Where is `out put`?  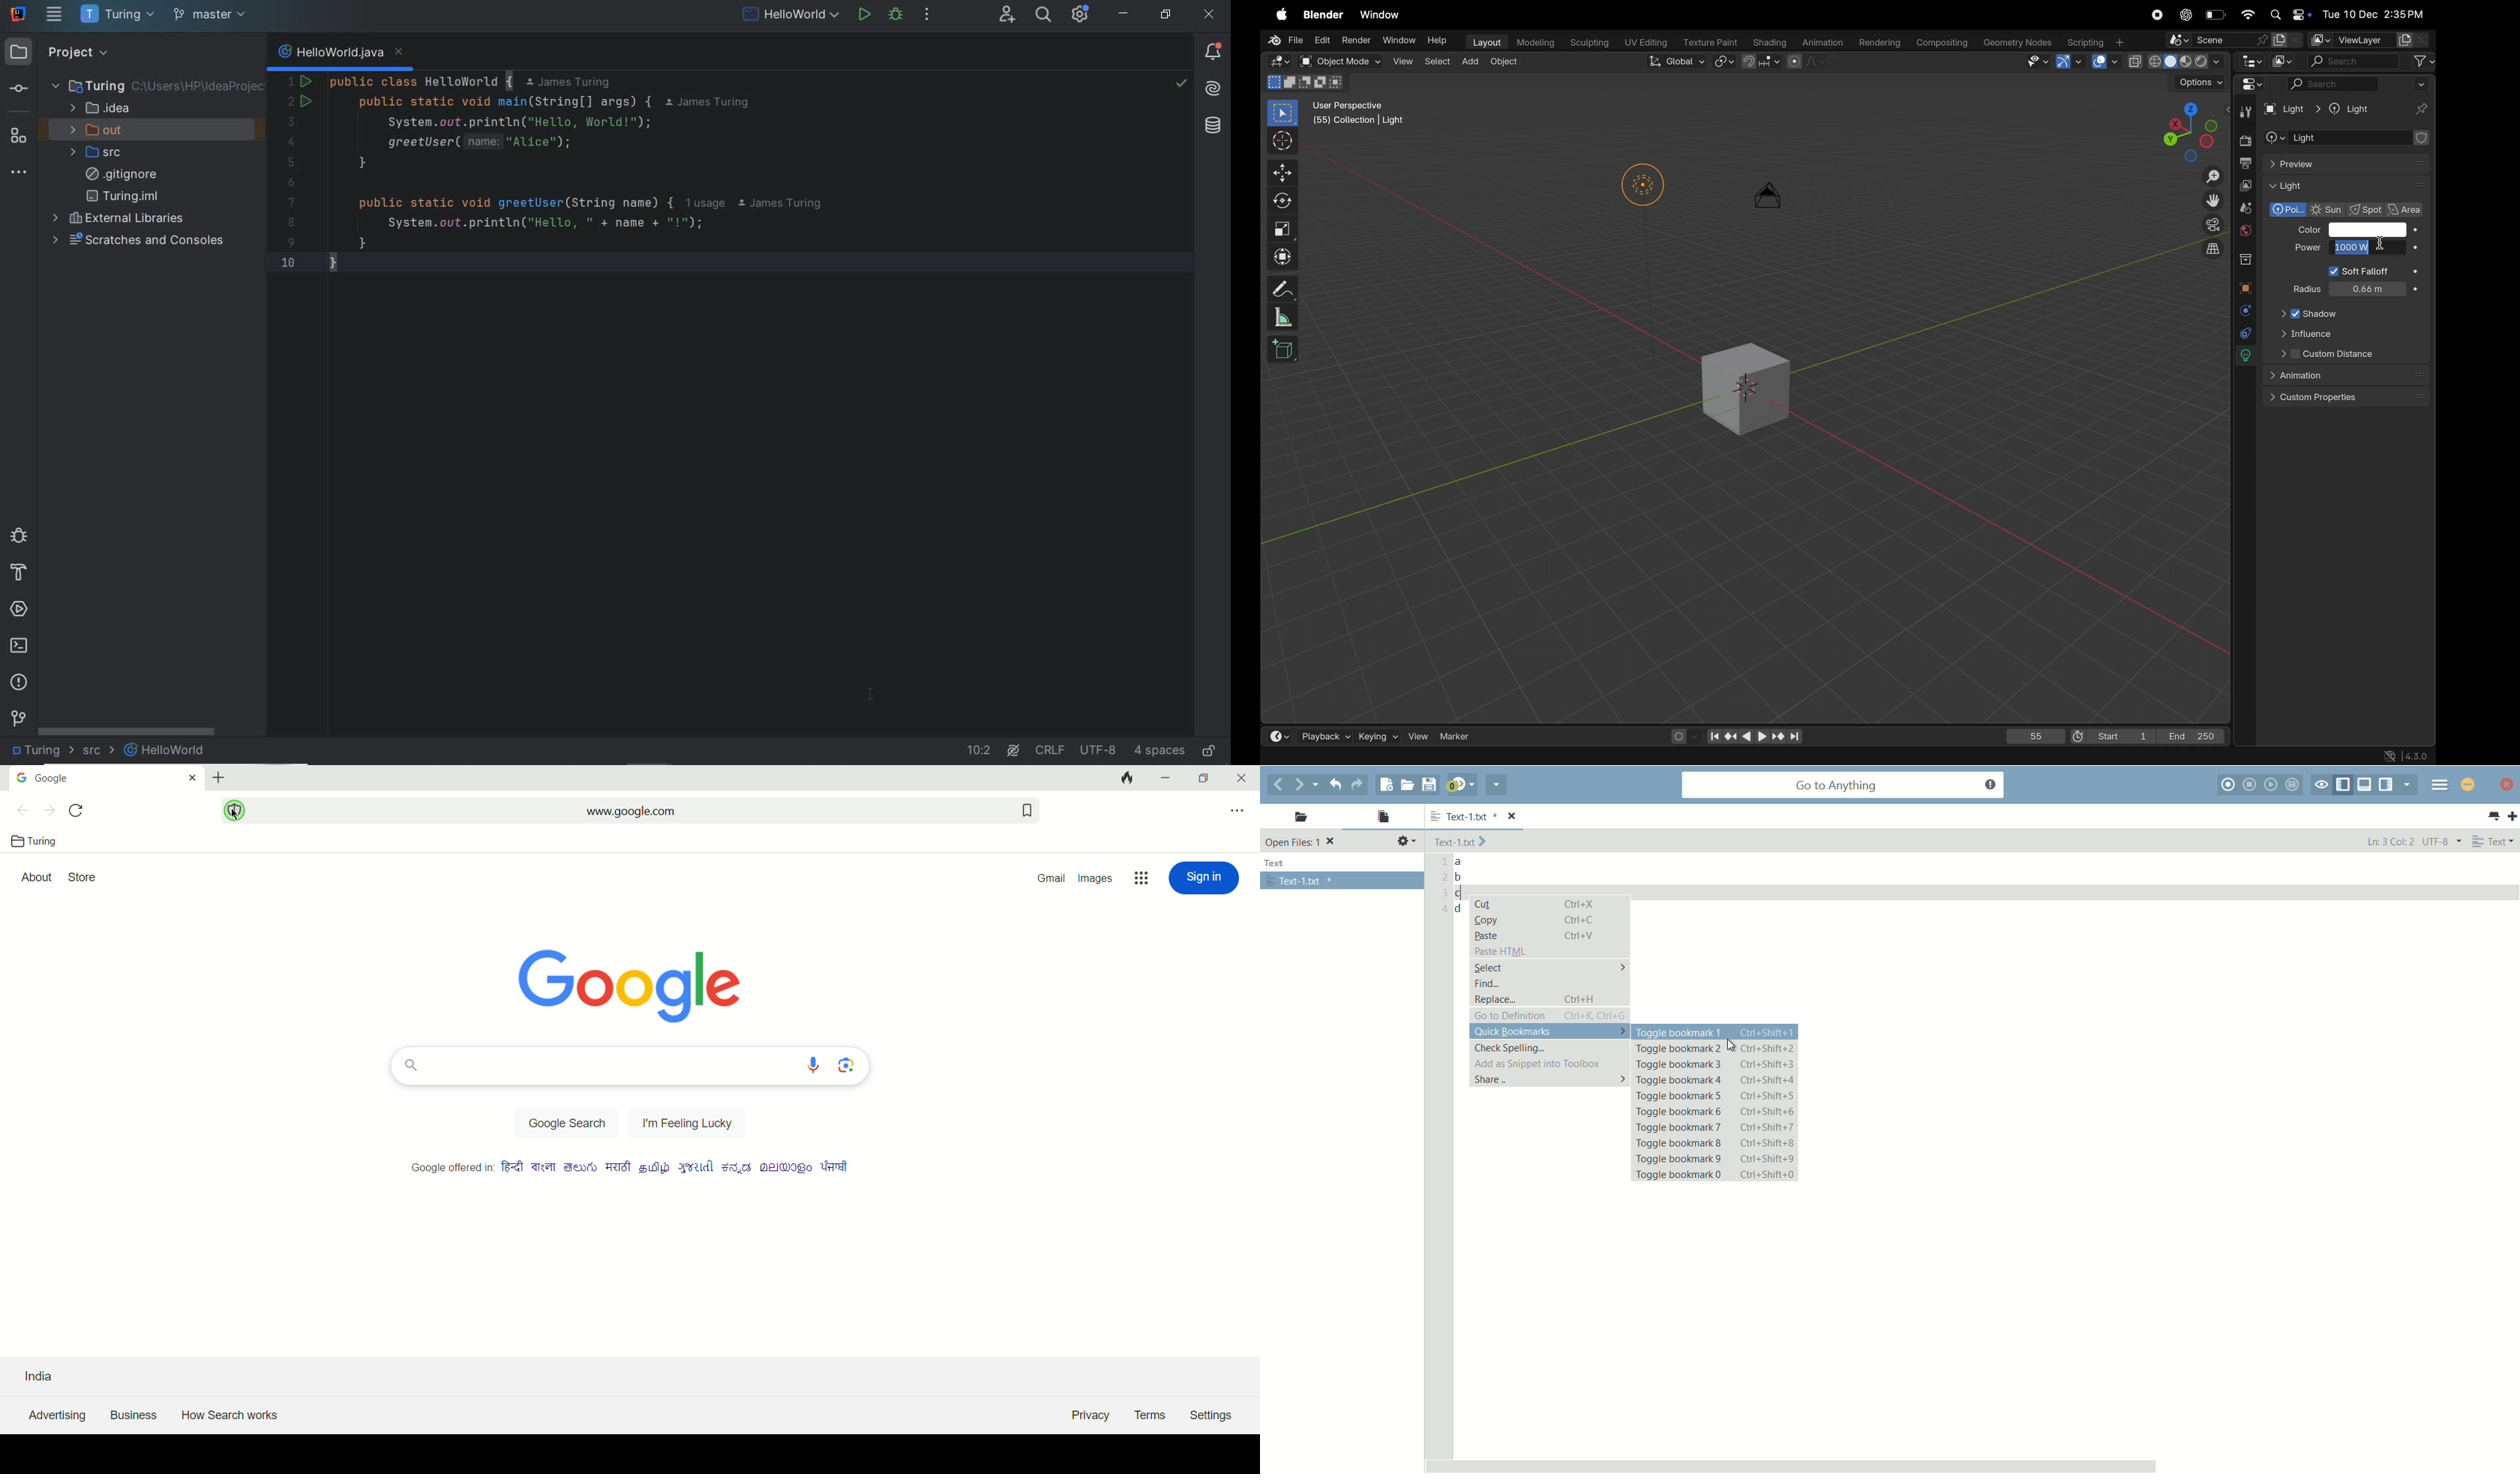 out put is located at coordinates (2245, 162).